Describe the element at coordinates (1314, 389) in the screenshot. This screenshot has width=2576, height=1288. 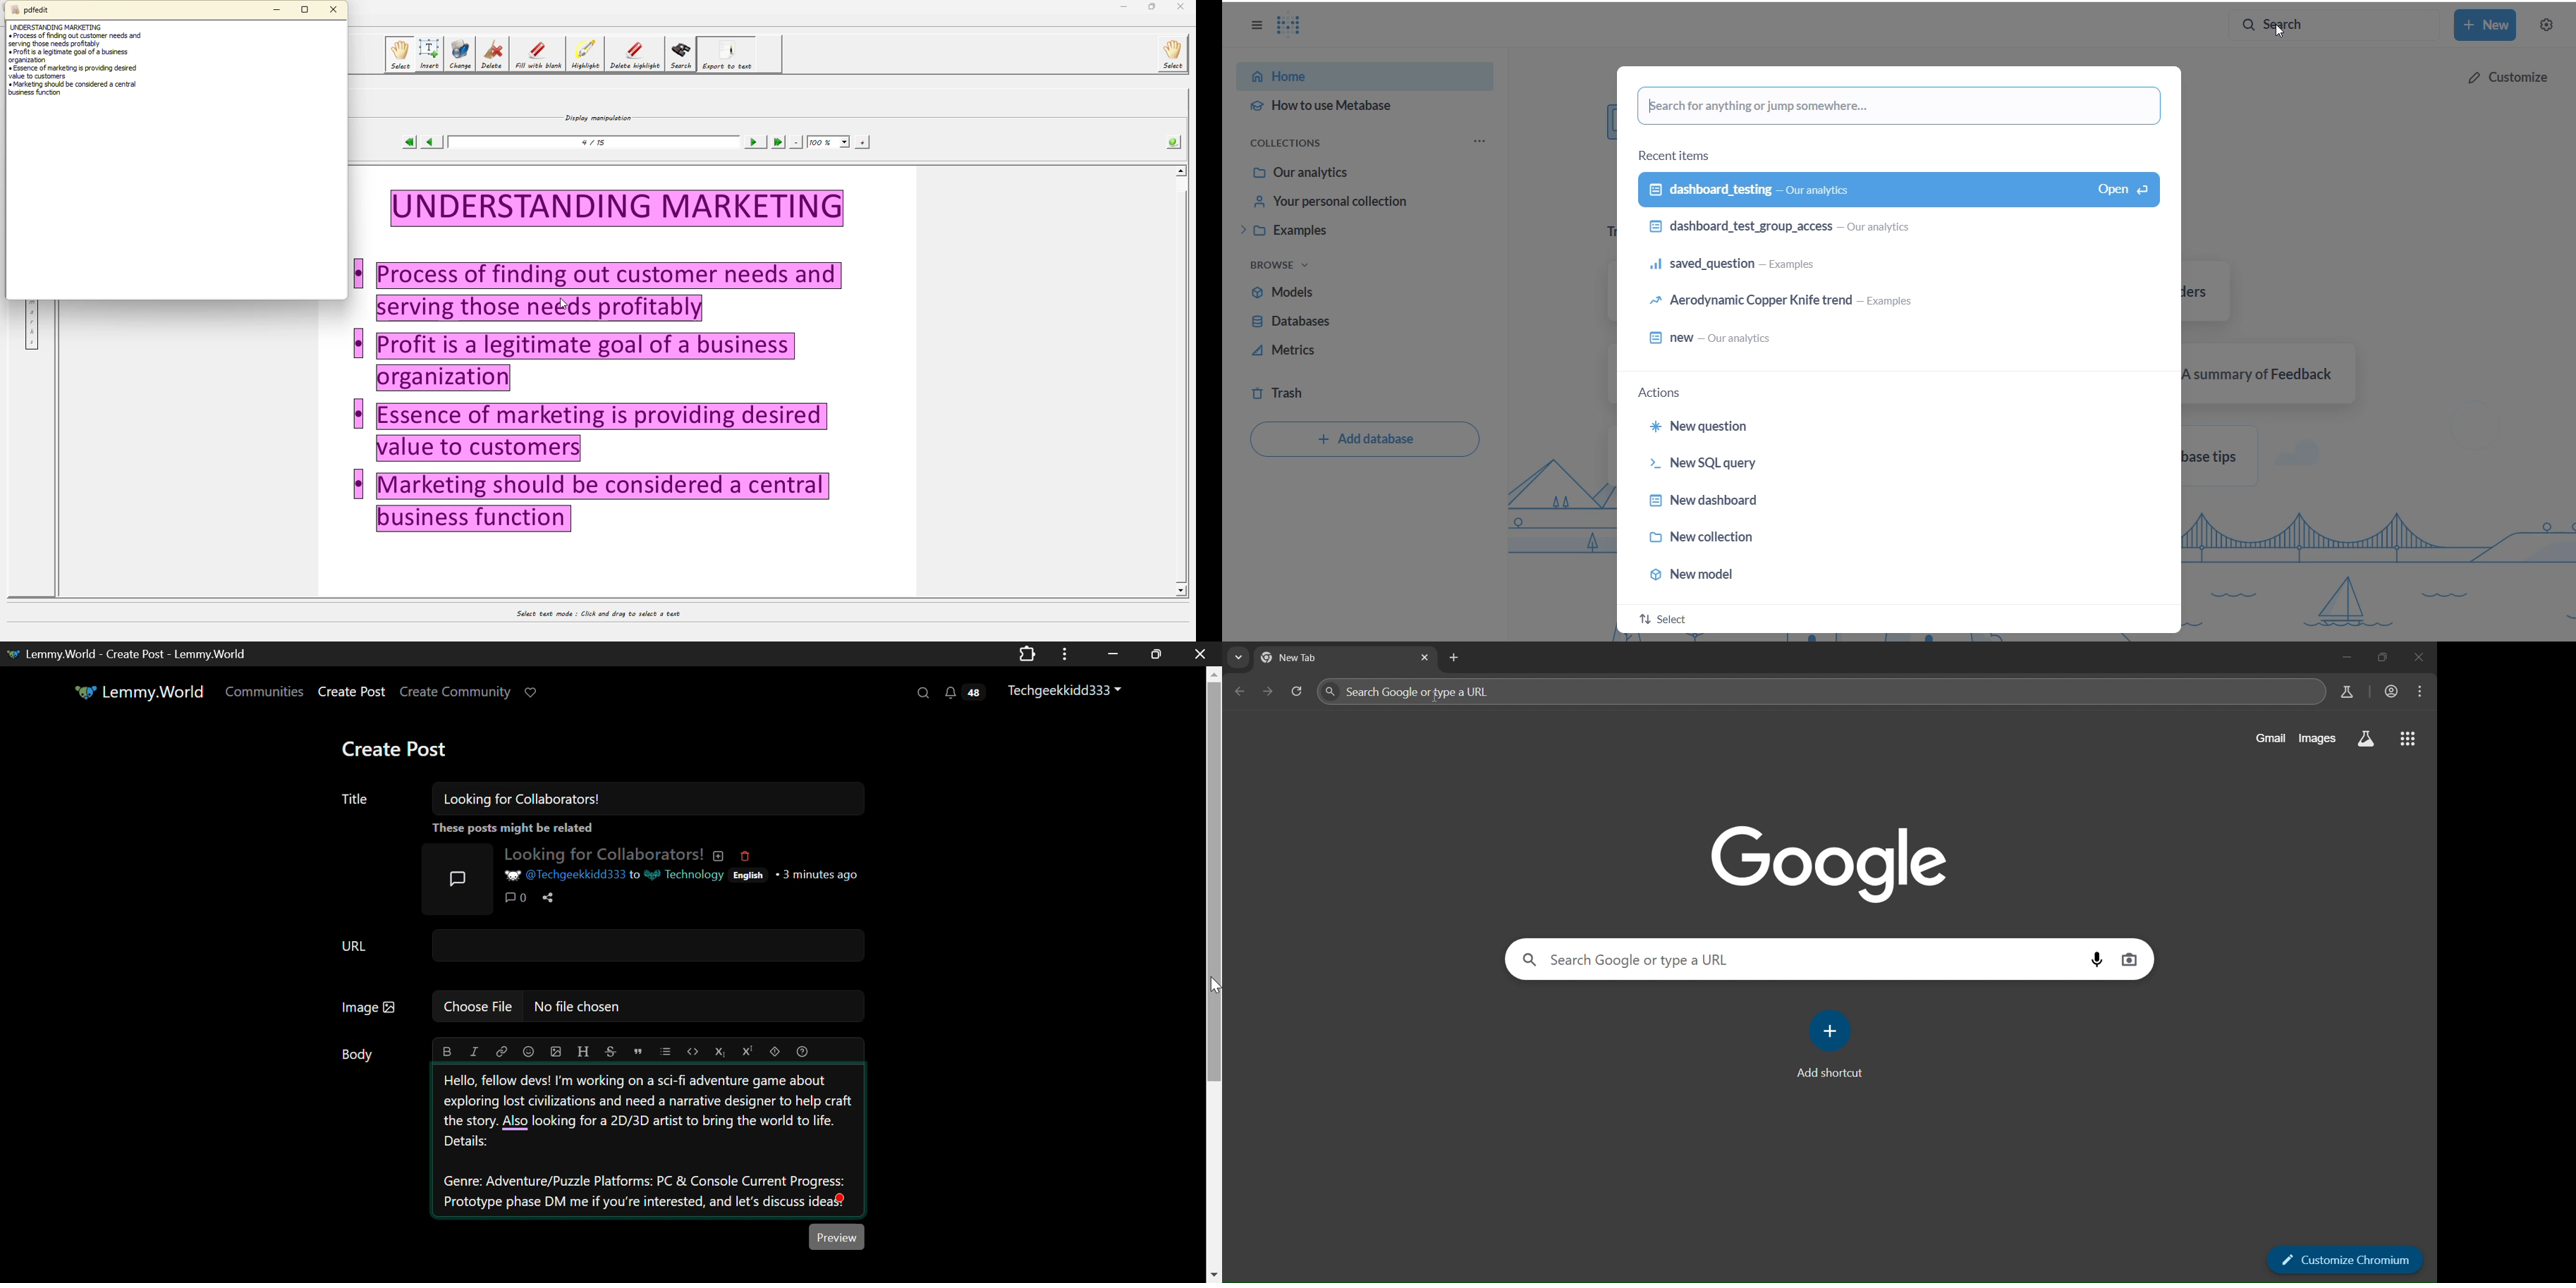
I see `trash` at that location.